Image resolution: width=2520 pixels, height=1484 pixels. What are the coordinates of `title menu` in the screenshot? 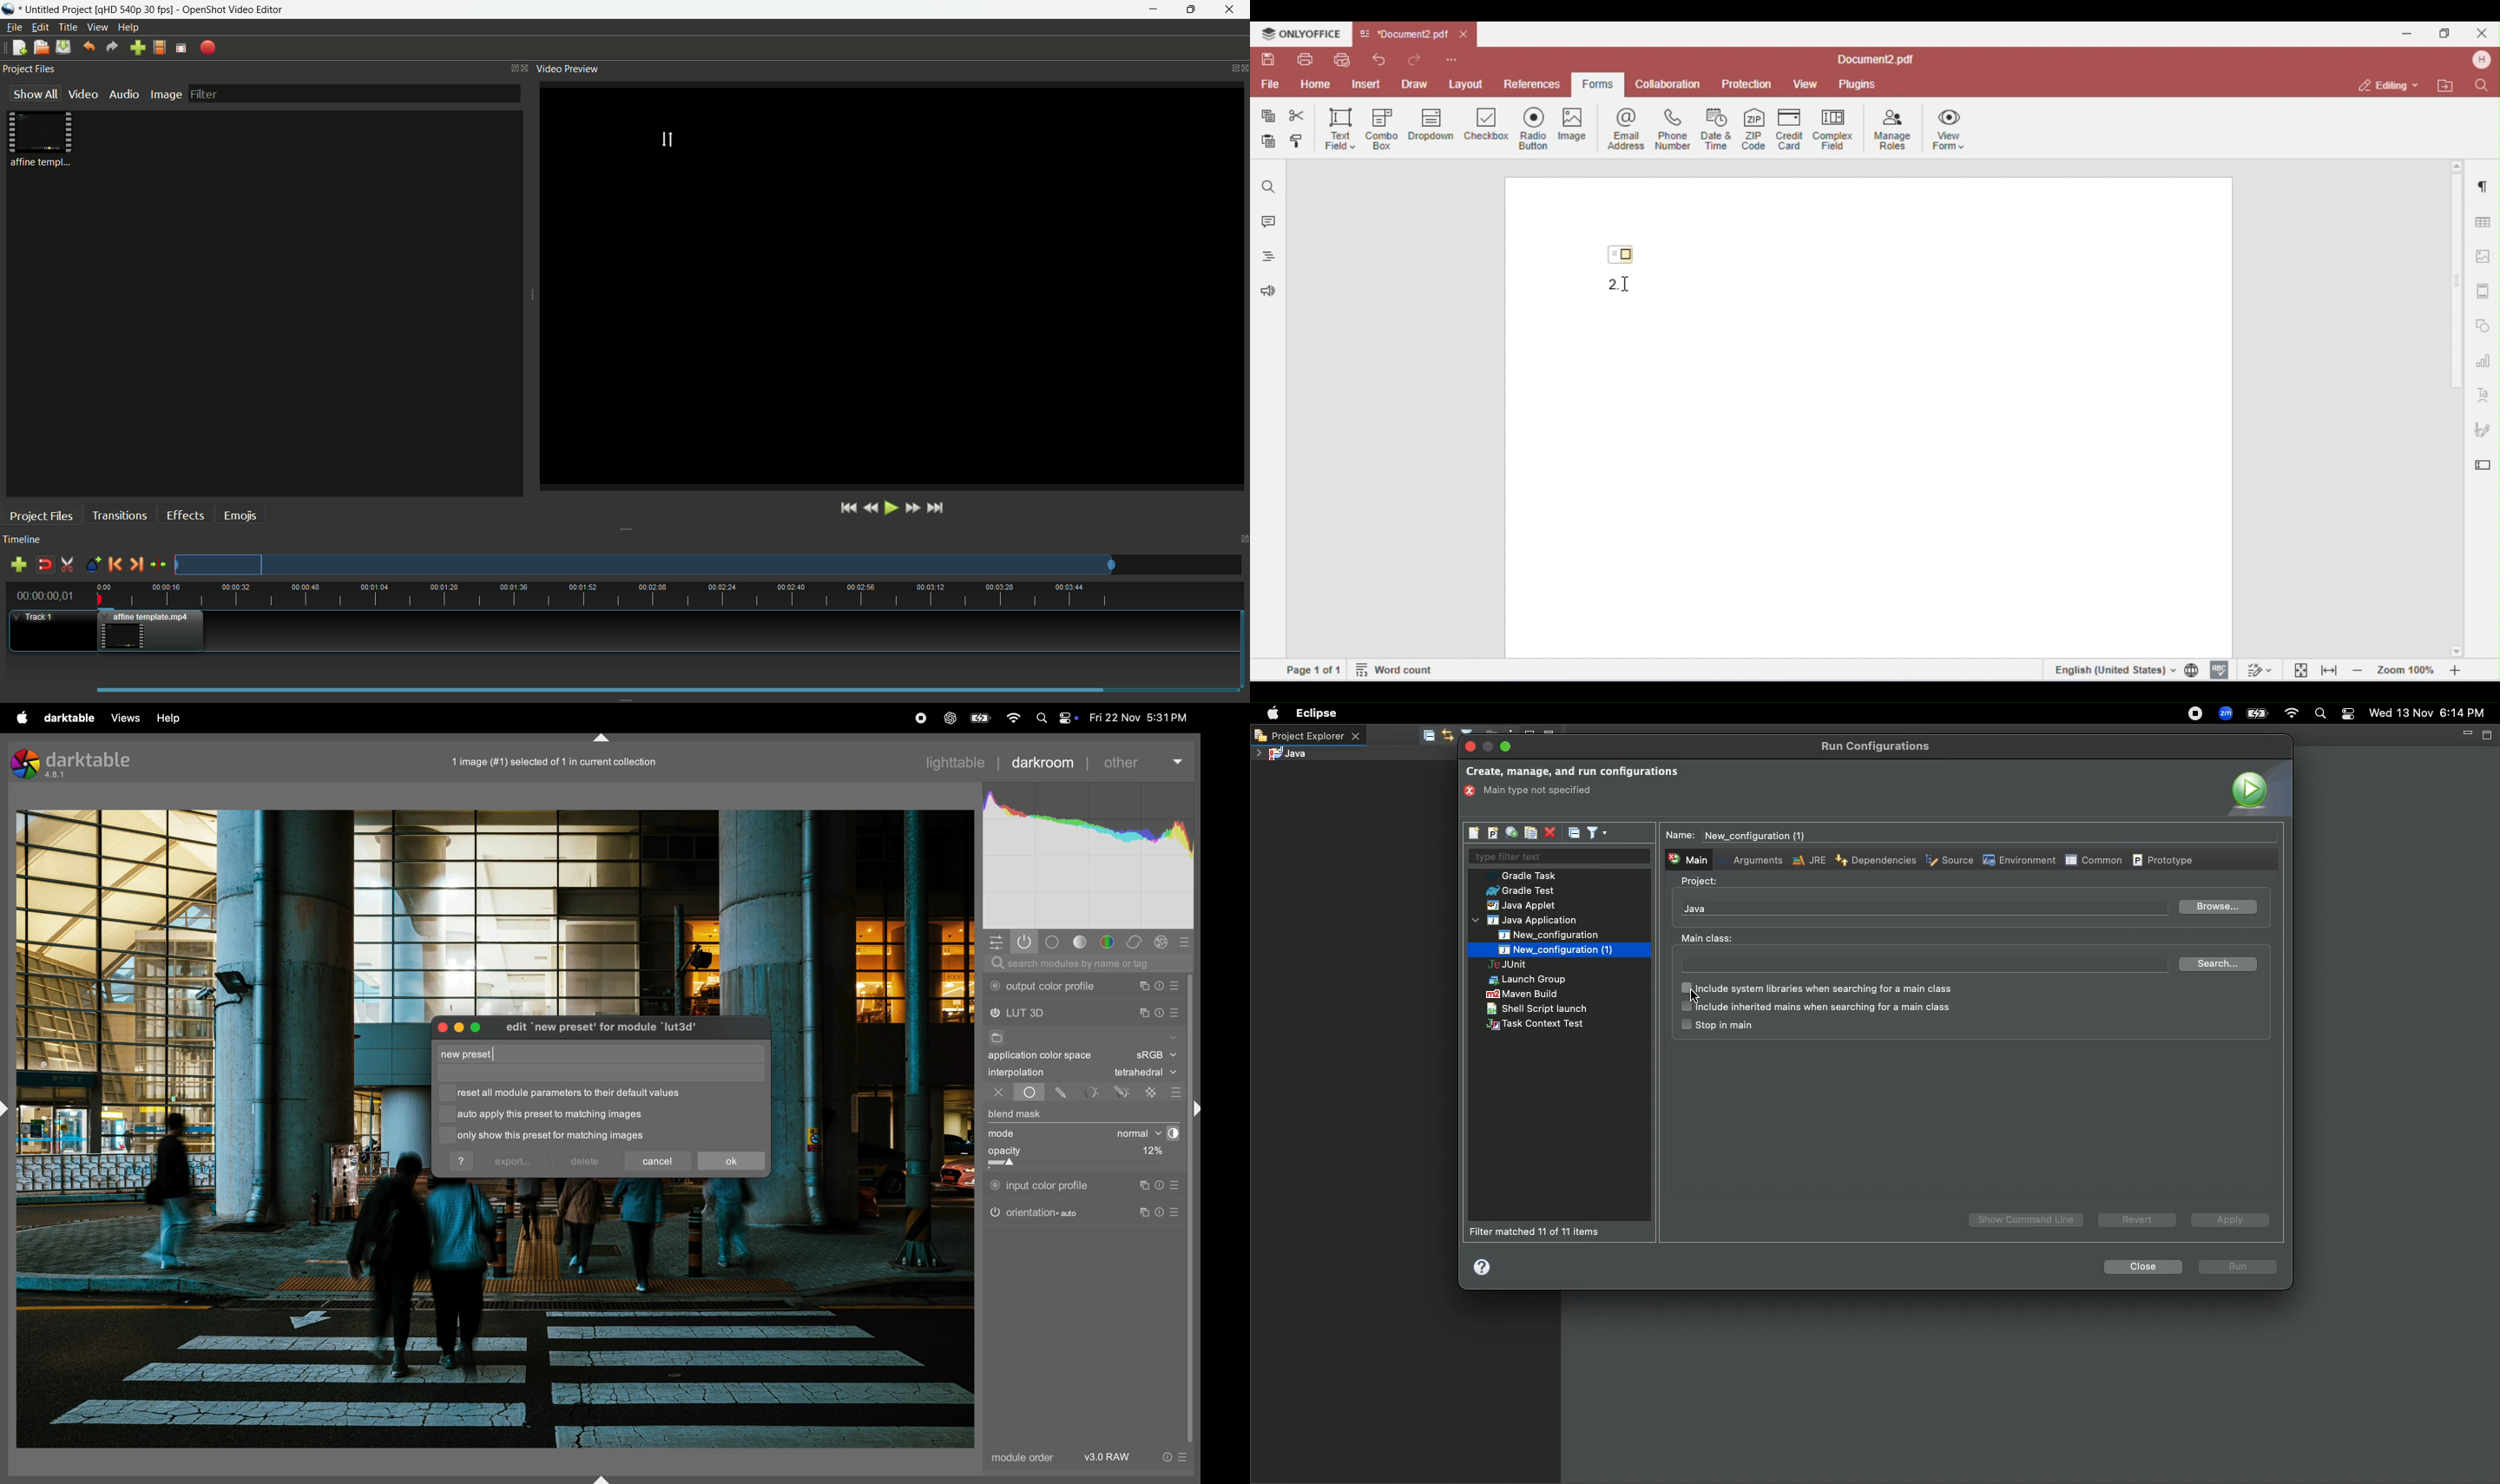 It's located at (70, 27).